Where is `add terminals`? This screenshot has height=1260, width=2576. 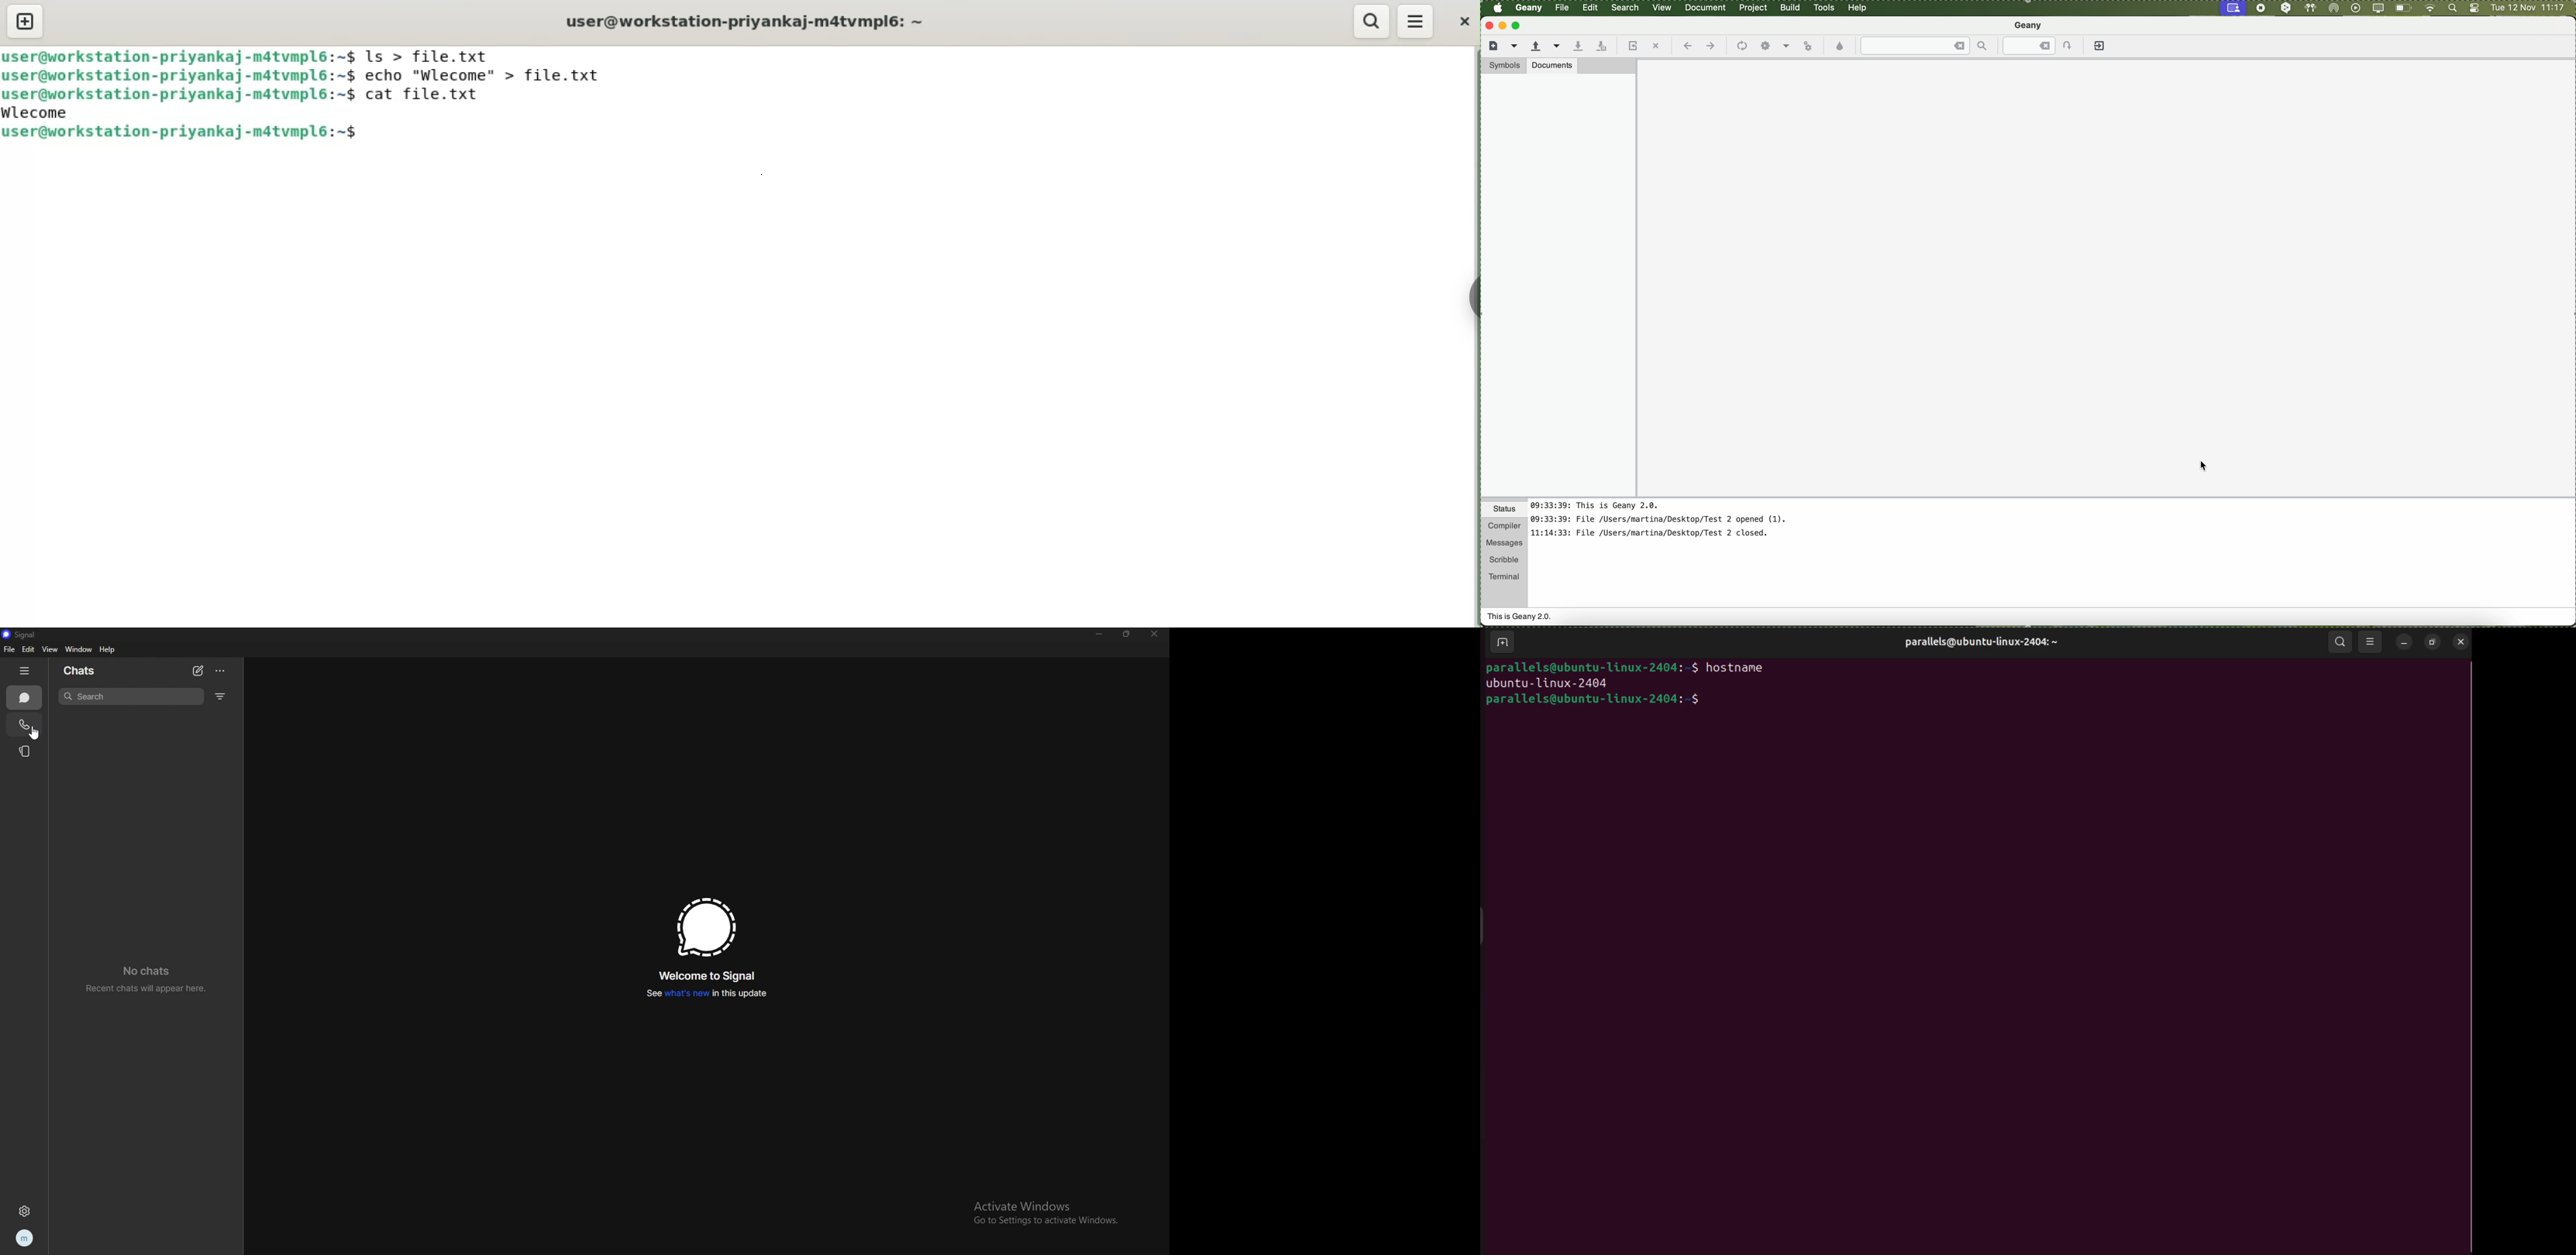 add terminals is located at coordinates (1501, 641).